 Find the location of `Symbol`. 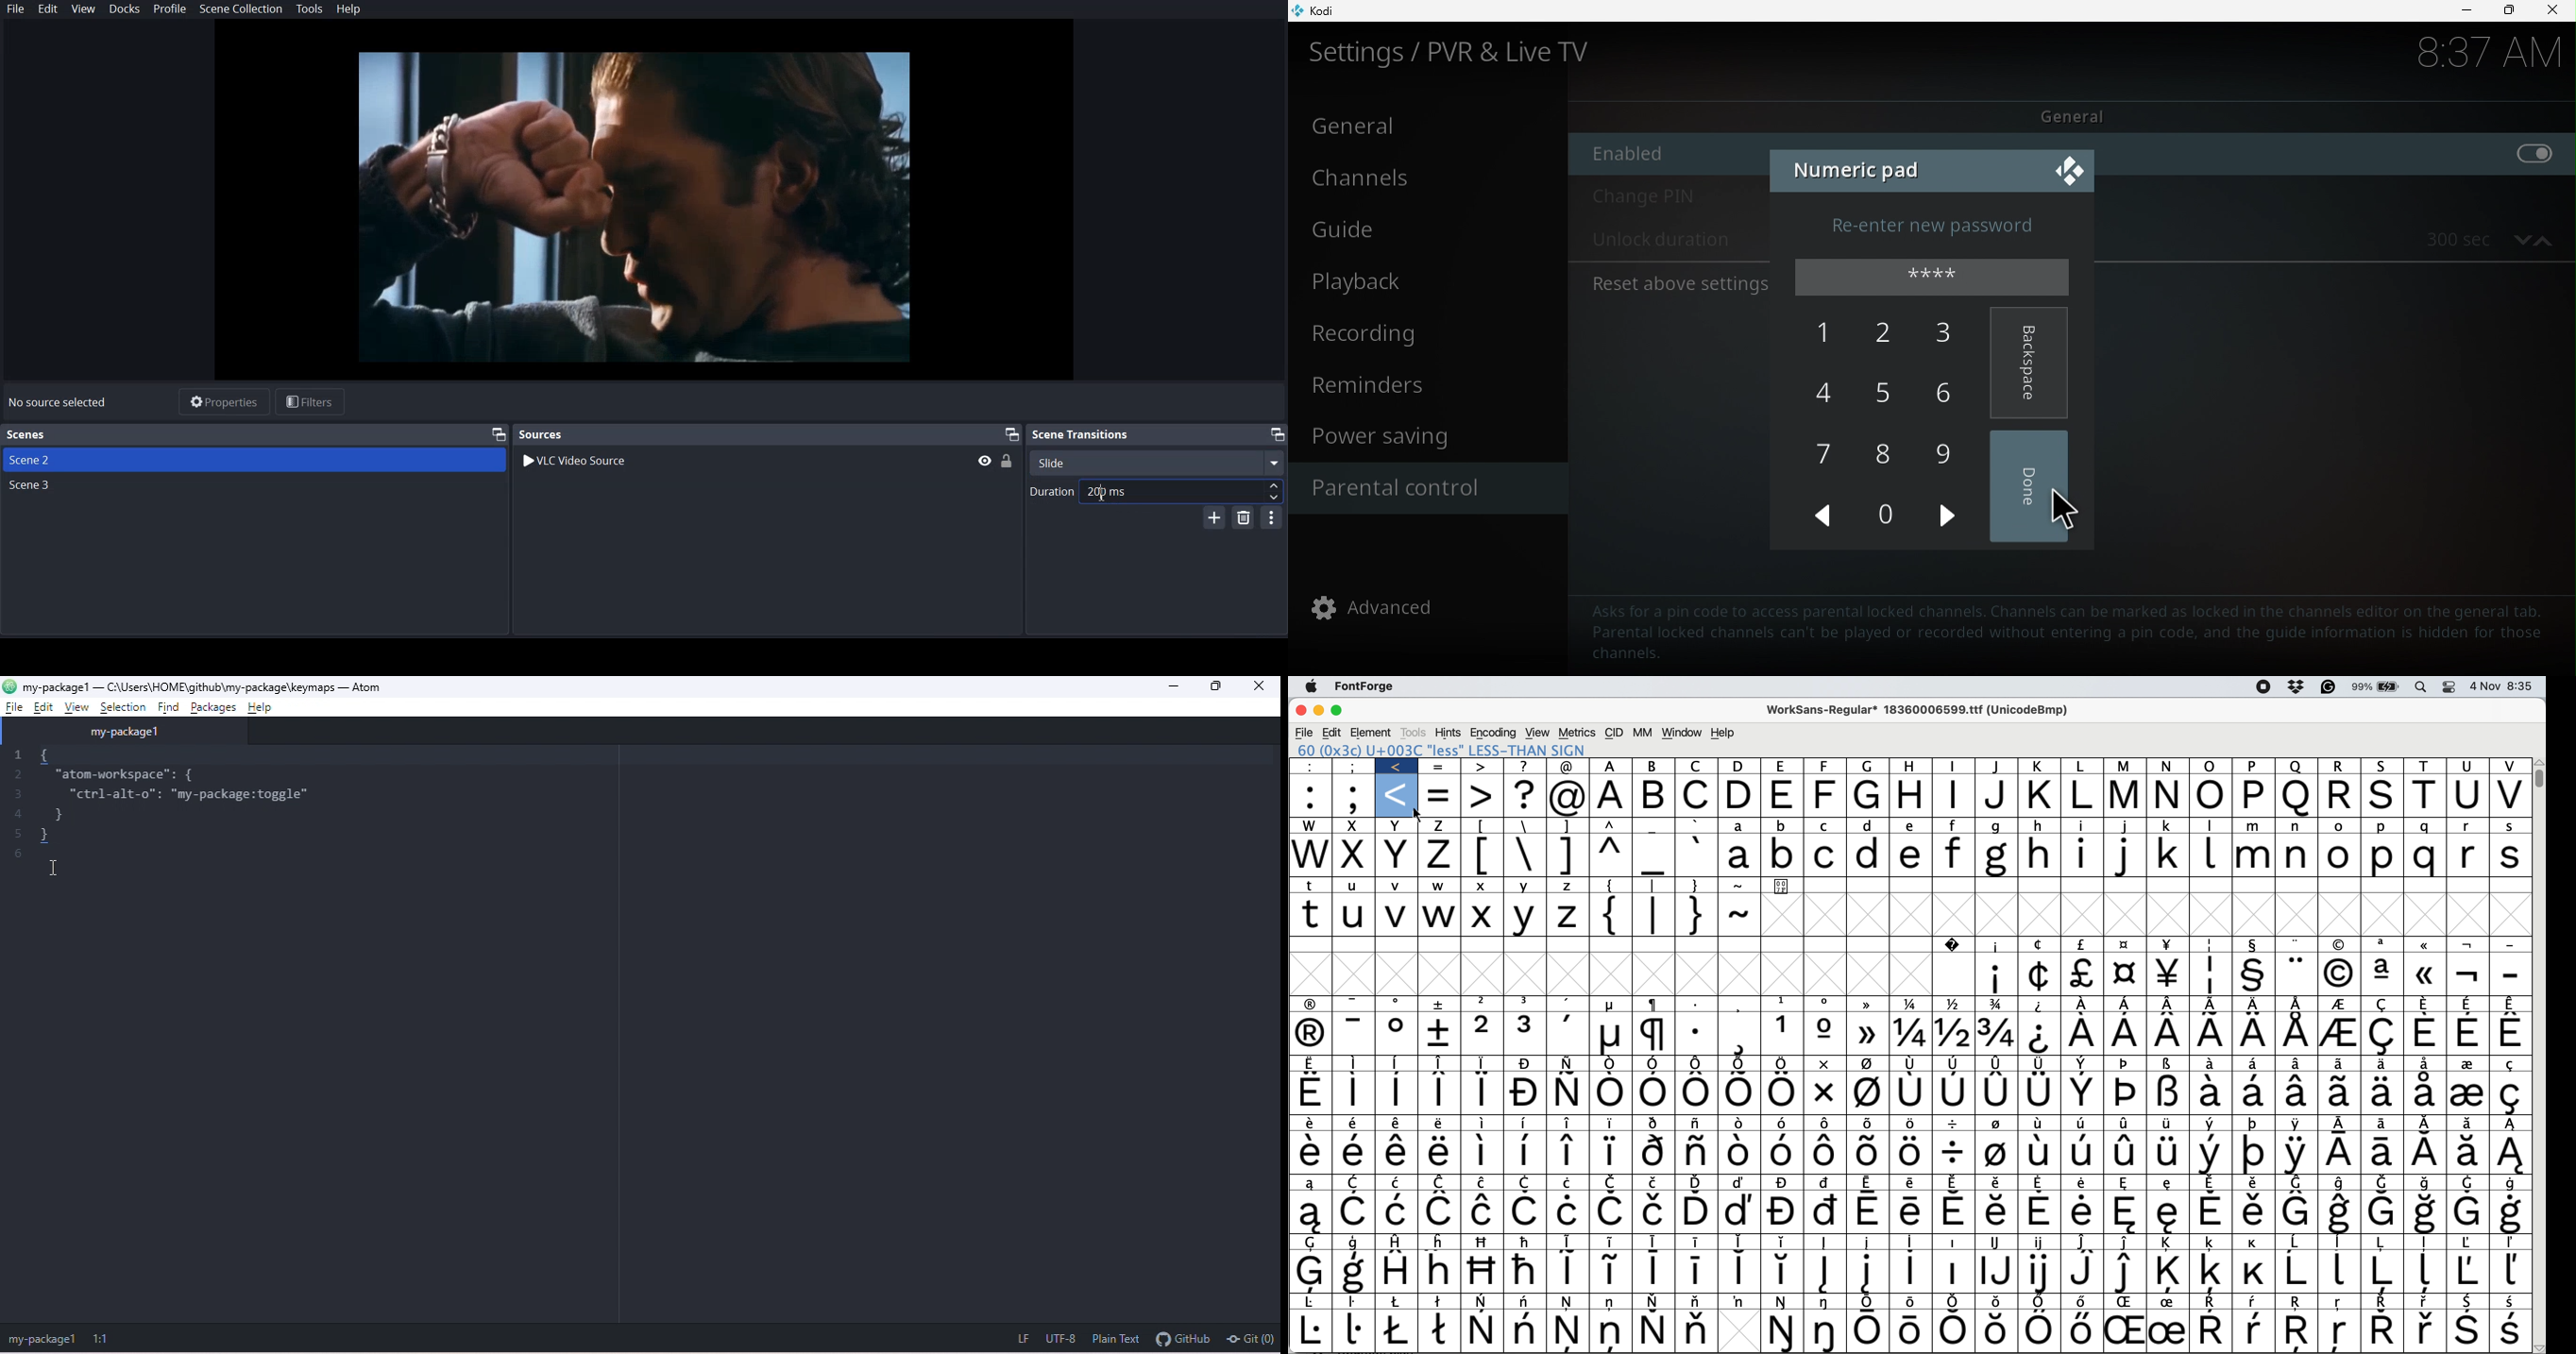

Symbol is located at coordinates (2383, 946).